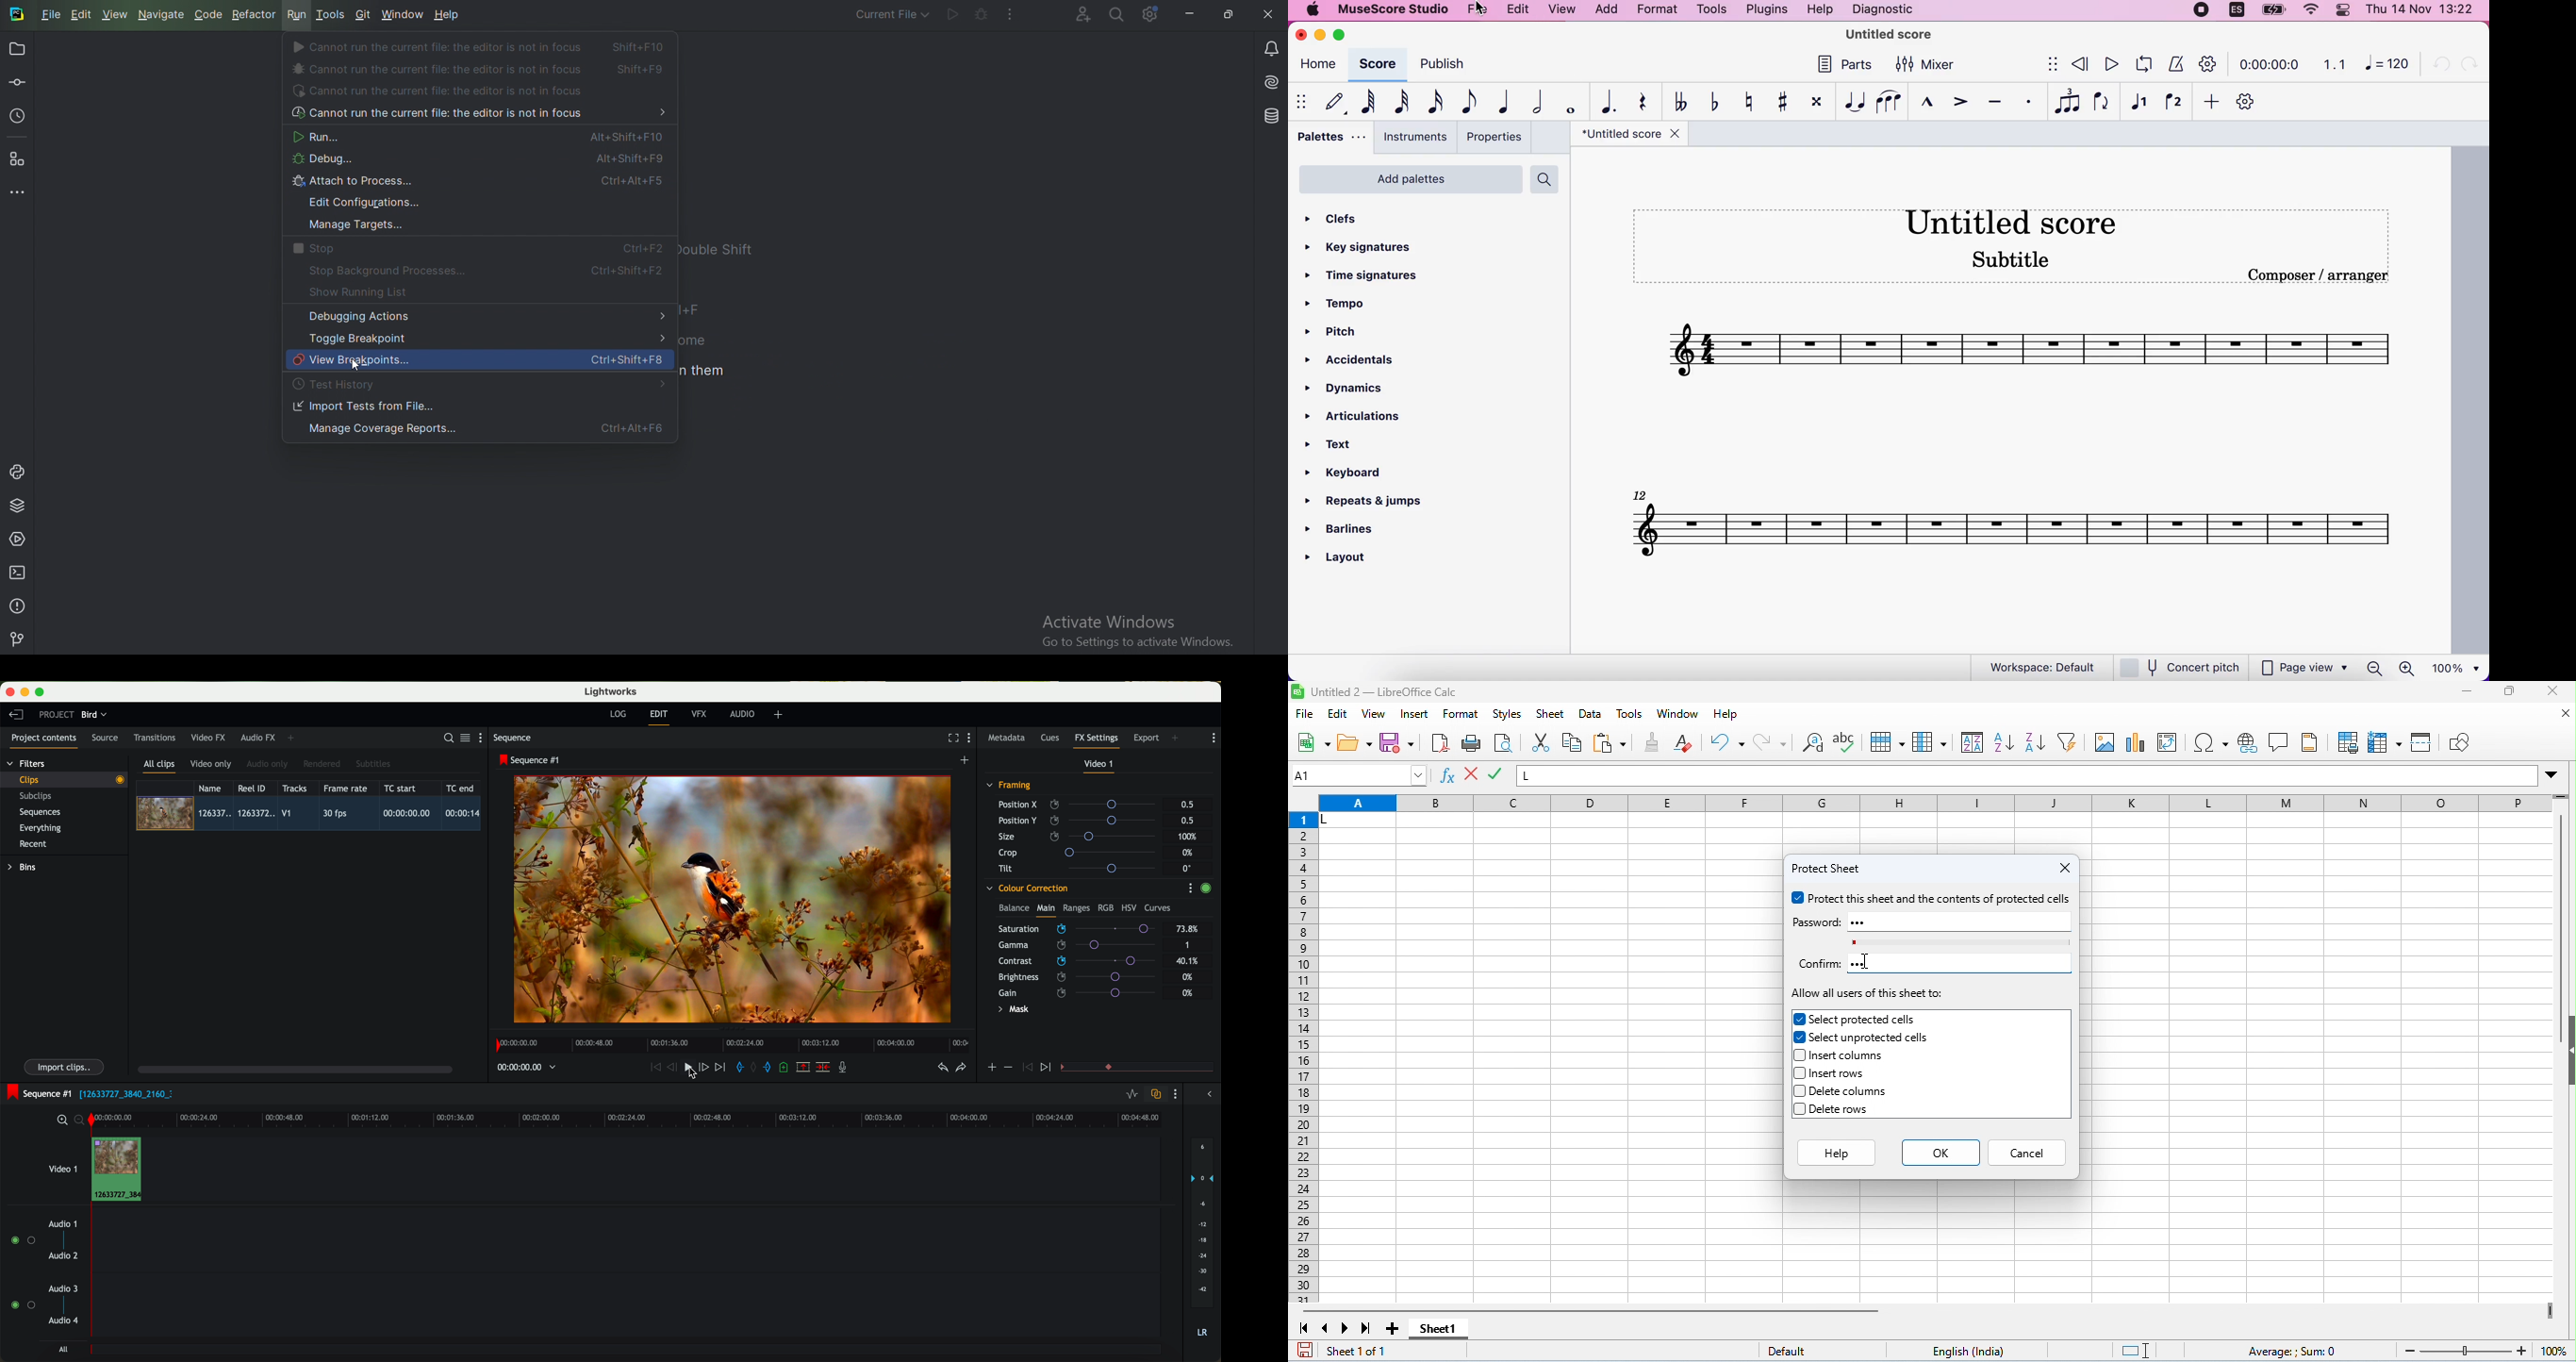 The width and height of the screenshot is (2576, 1372). Describe the element at coordinates (2250, 101) in the screenshot. I see `customize toolbar` at that location.